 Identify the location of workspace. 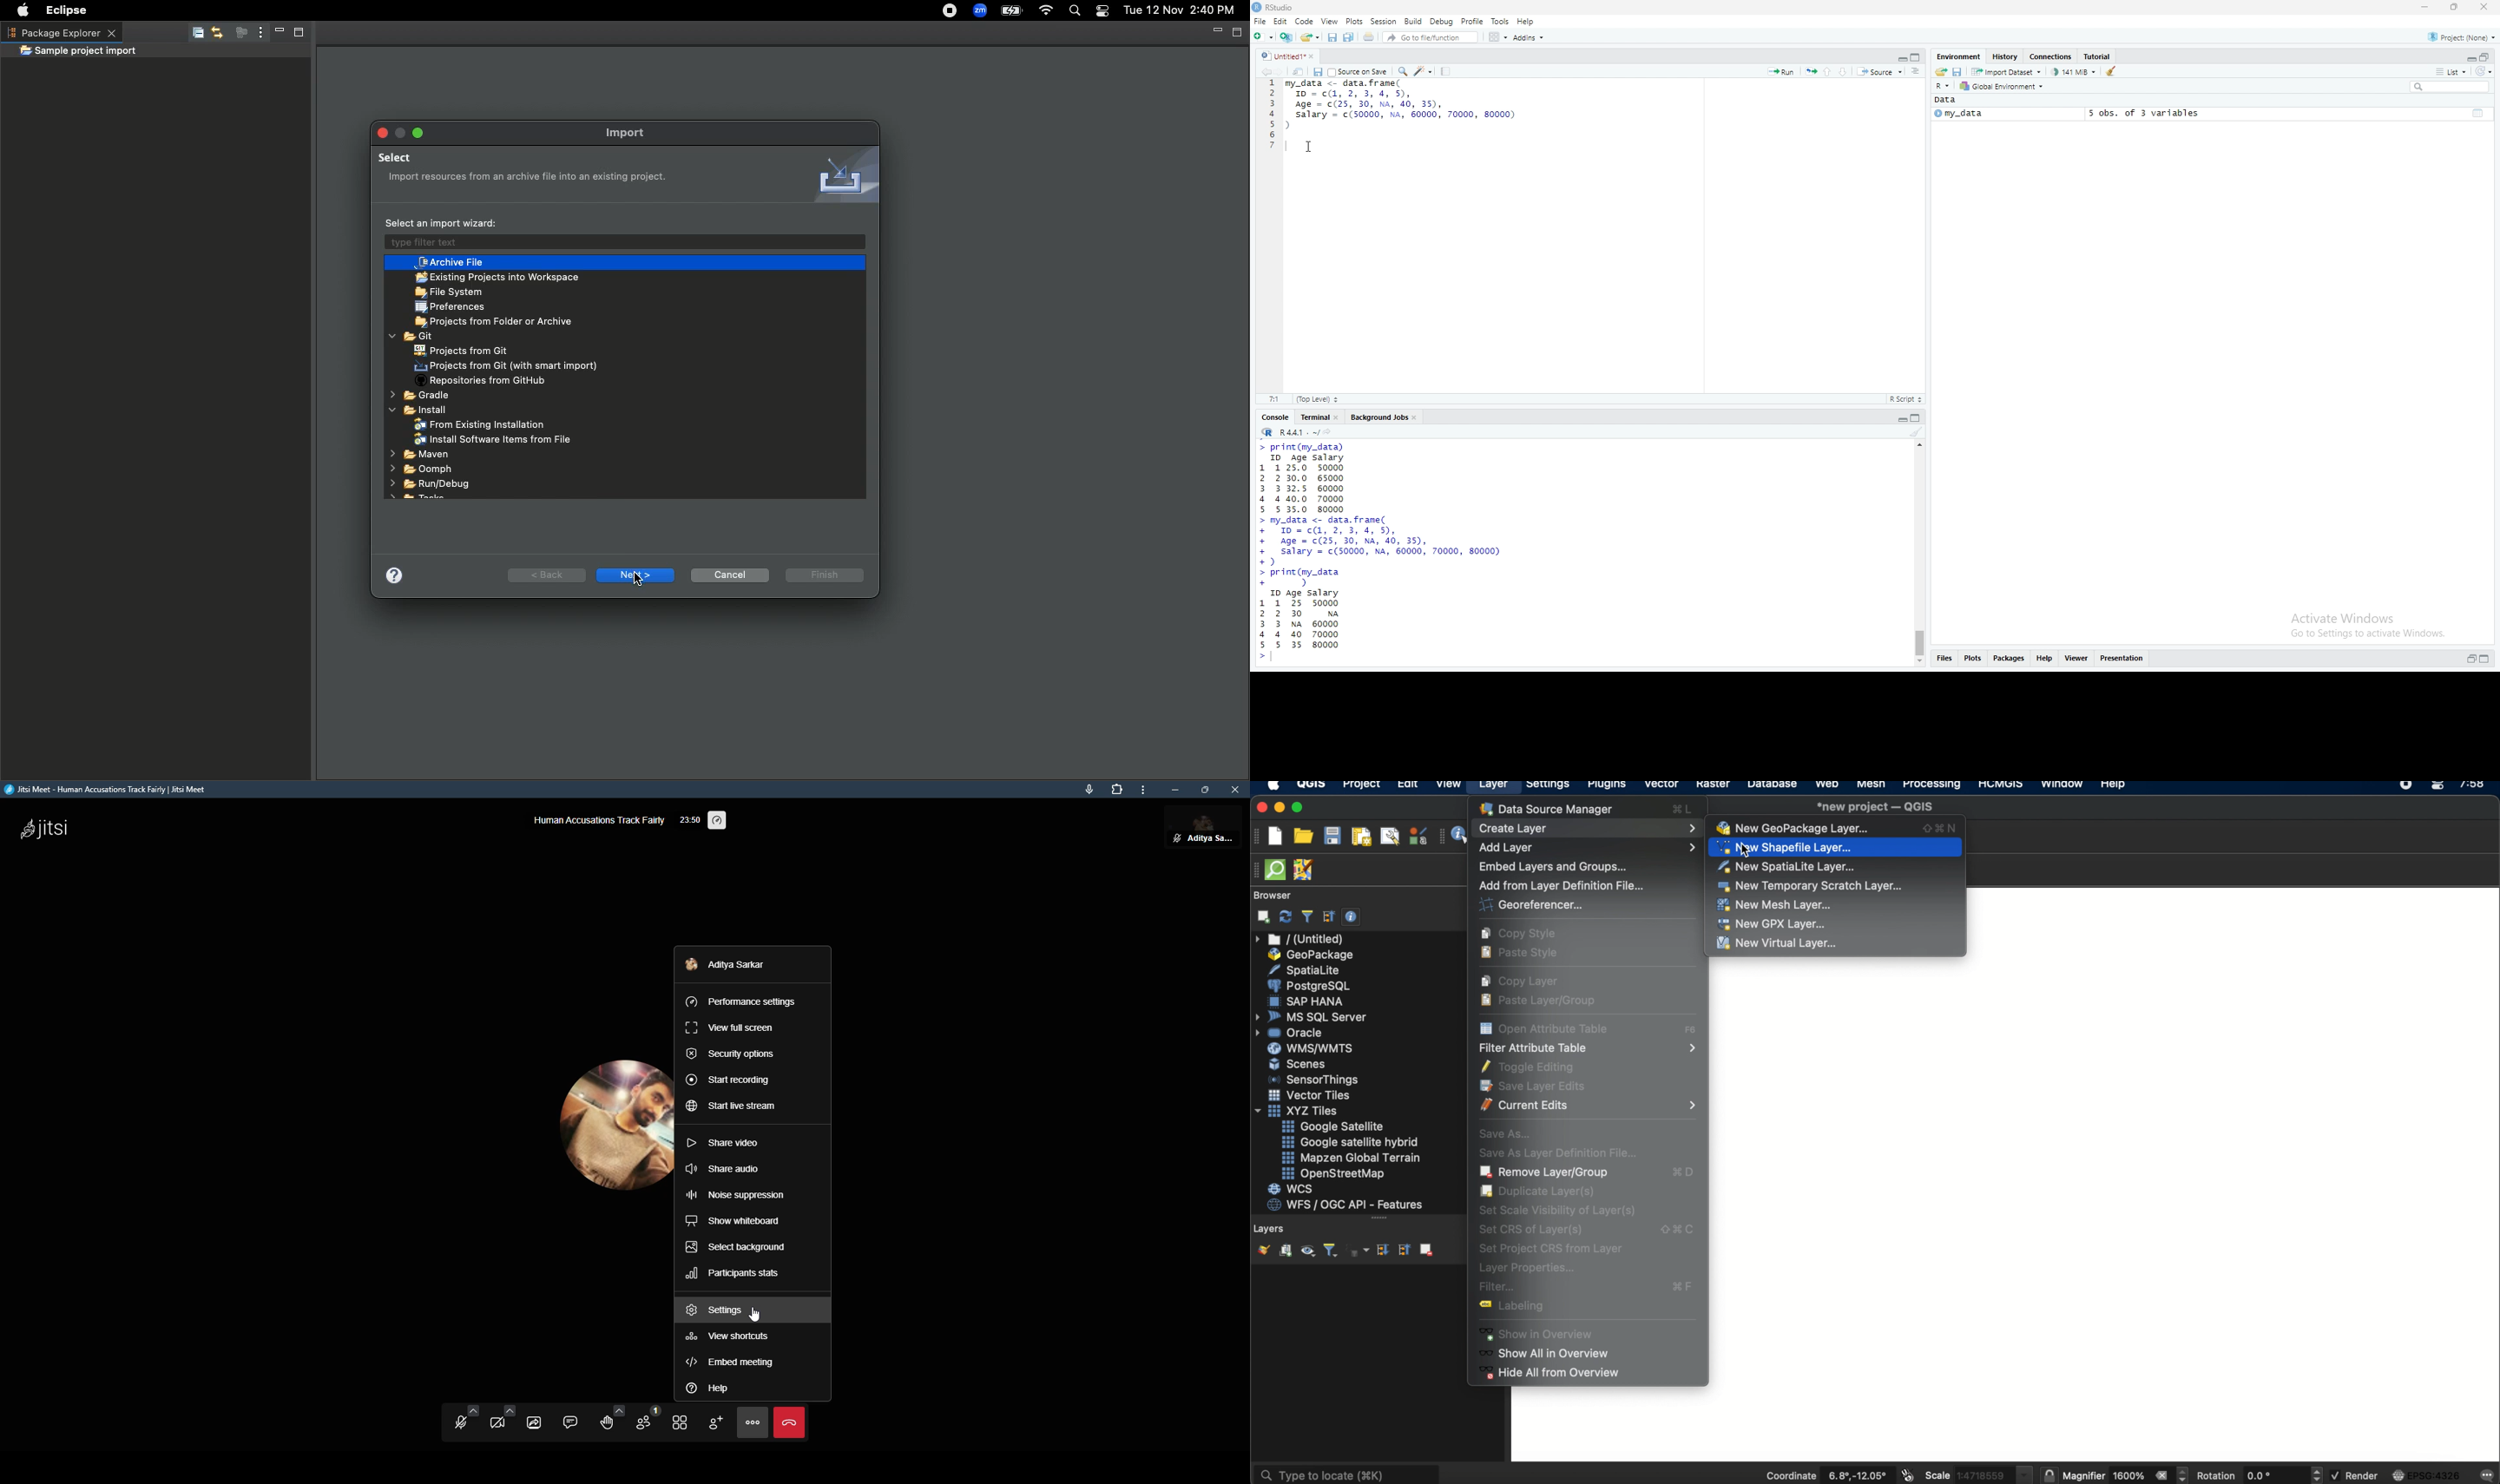
(1611, 1423).